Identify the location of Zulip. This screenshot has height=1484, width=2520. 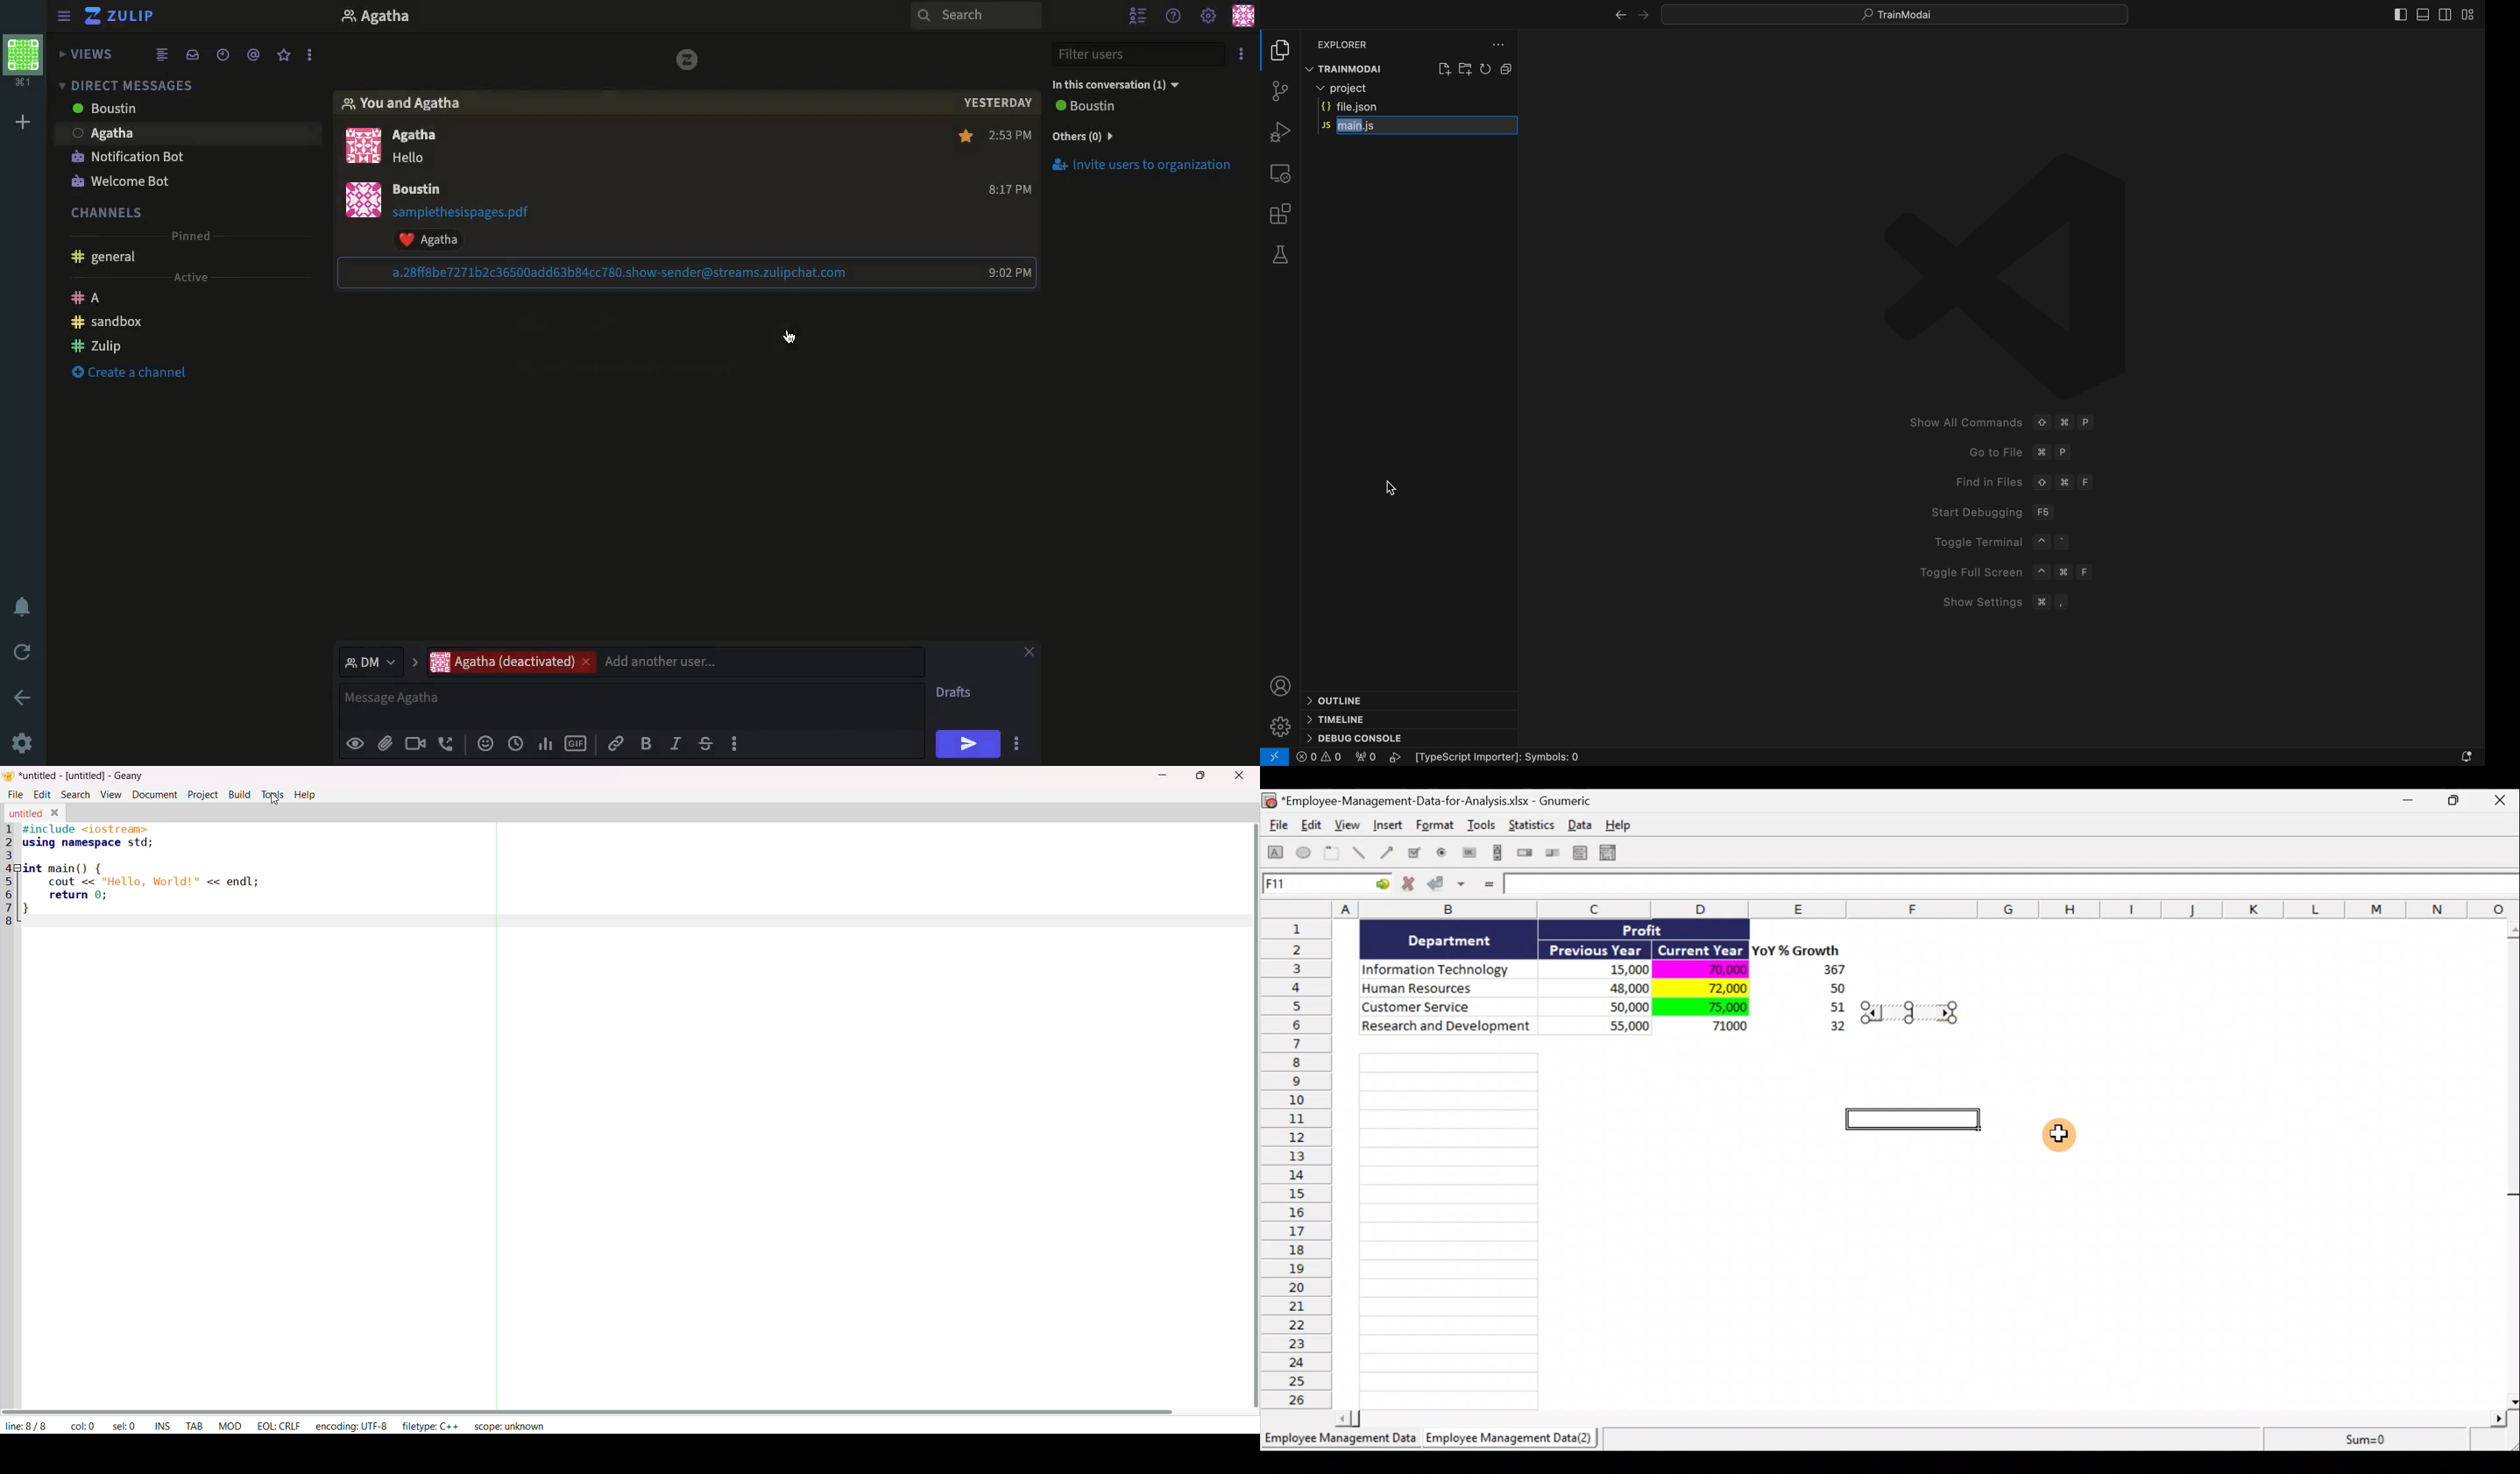
(97, 344).